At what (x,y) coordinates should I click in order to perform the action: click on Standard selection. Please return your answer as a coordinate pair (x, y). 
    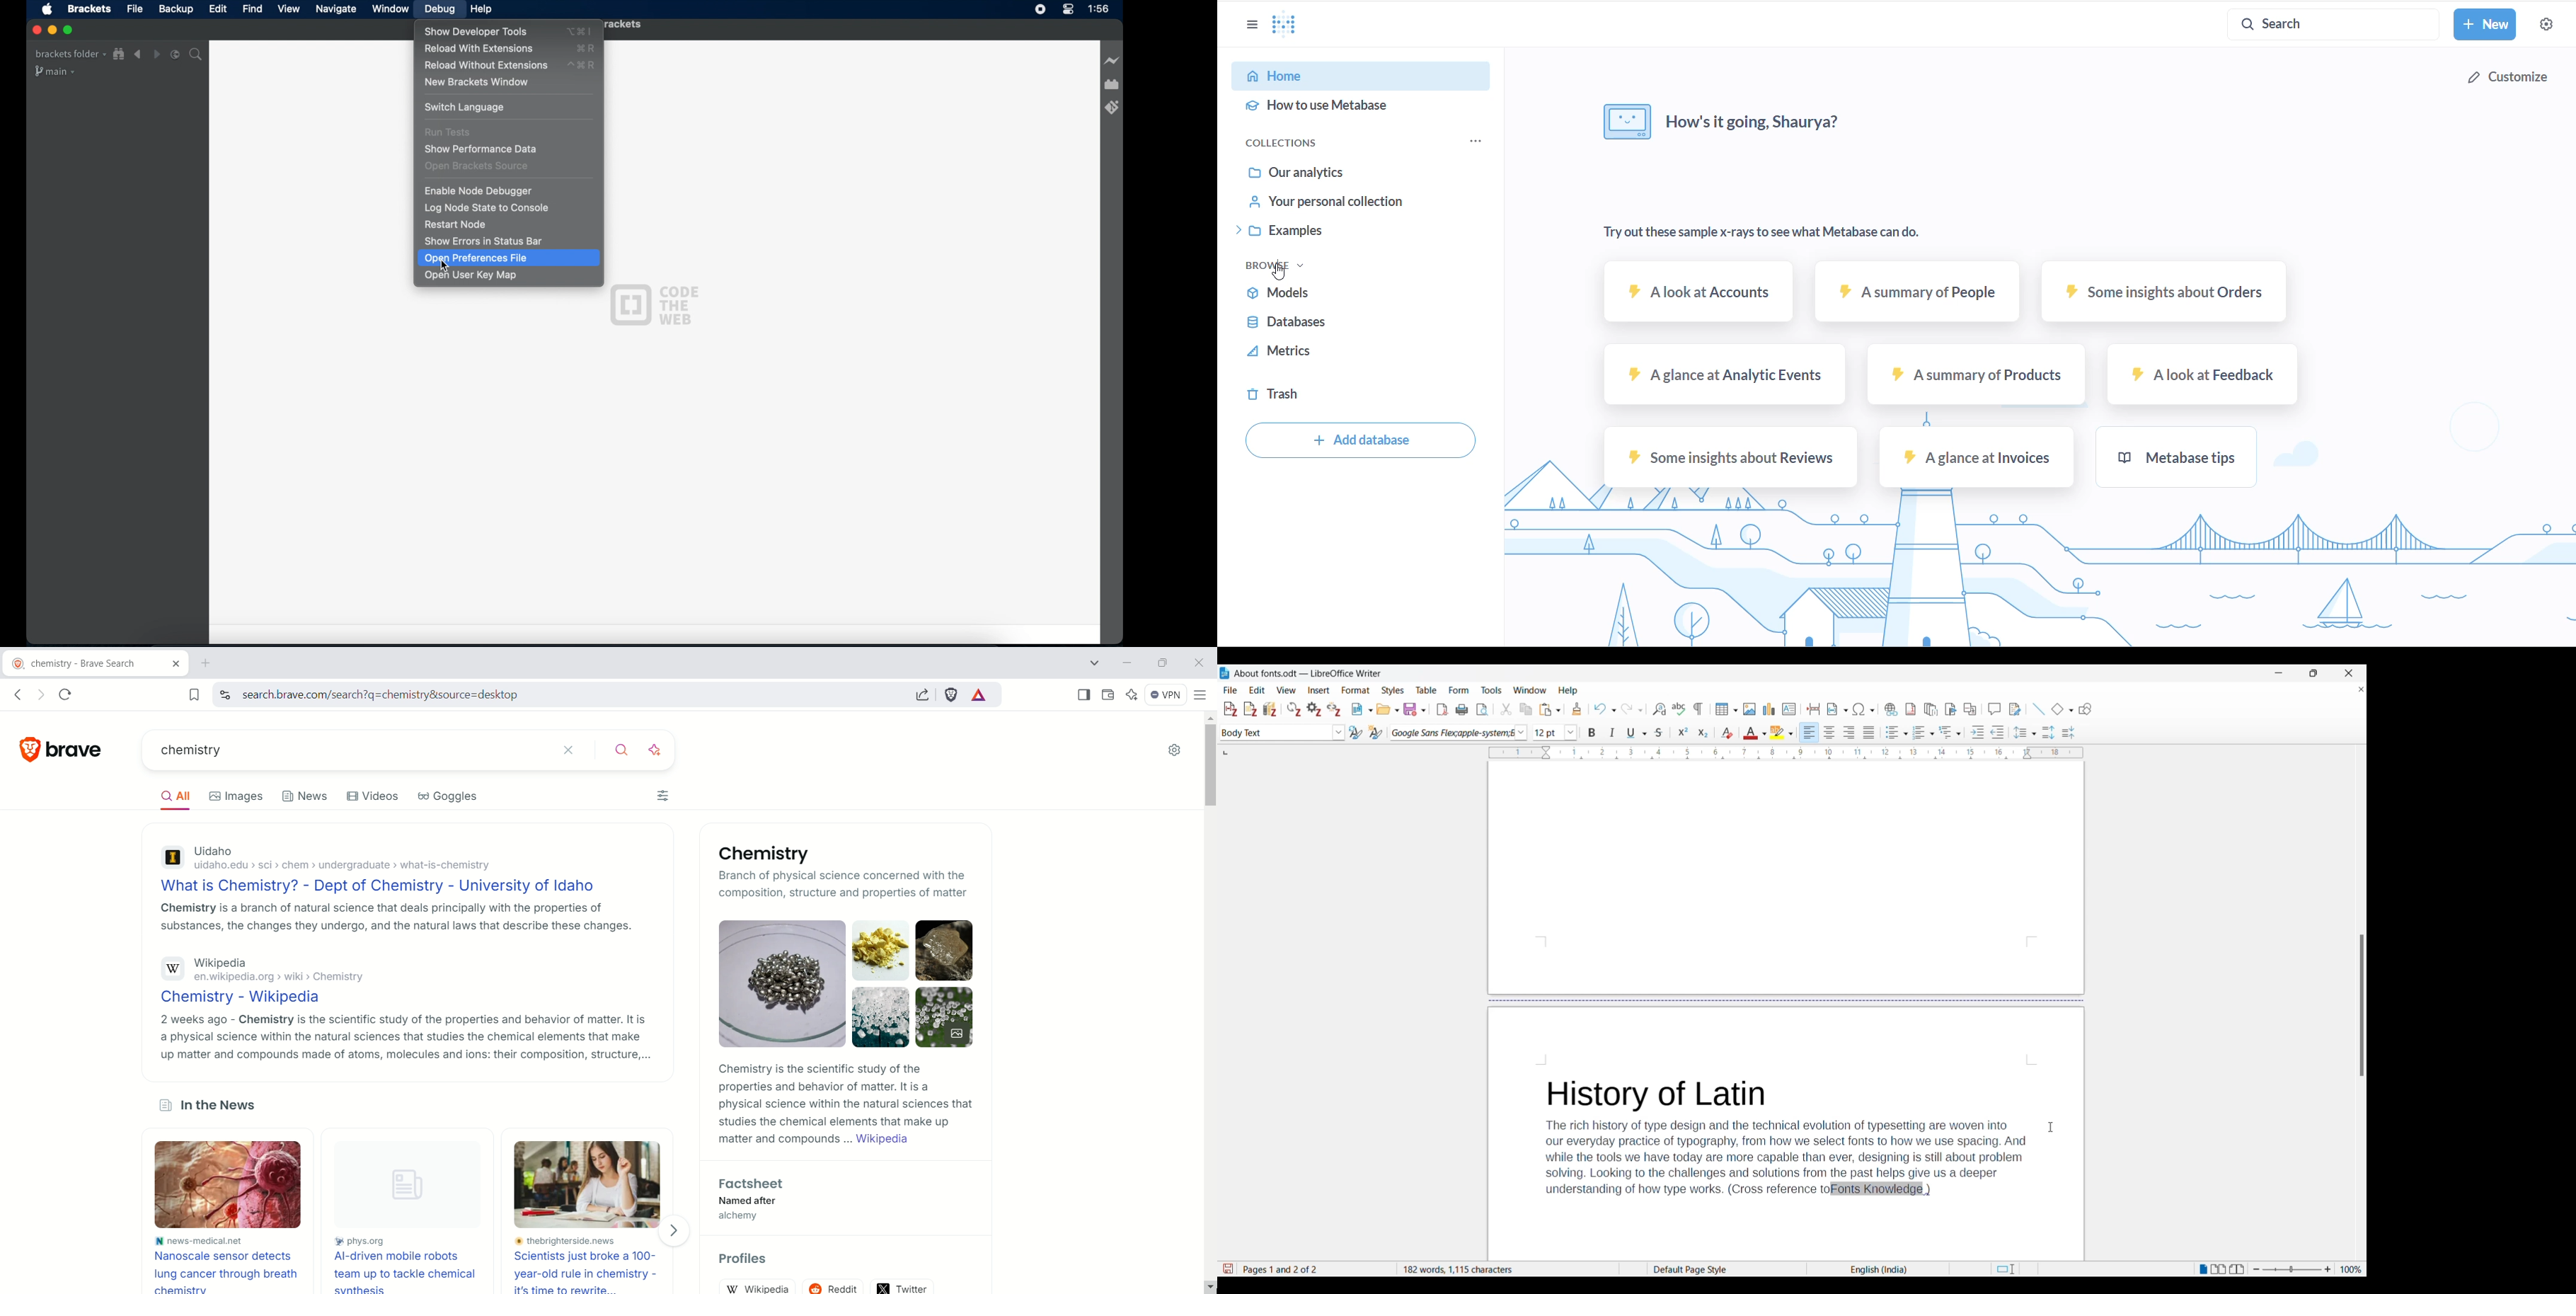
    Looking at the image, I should click on (2005, 1270).